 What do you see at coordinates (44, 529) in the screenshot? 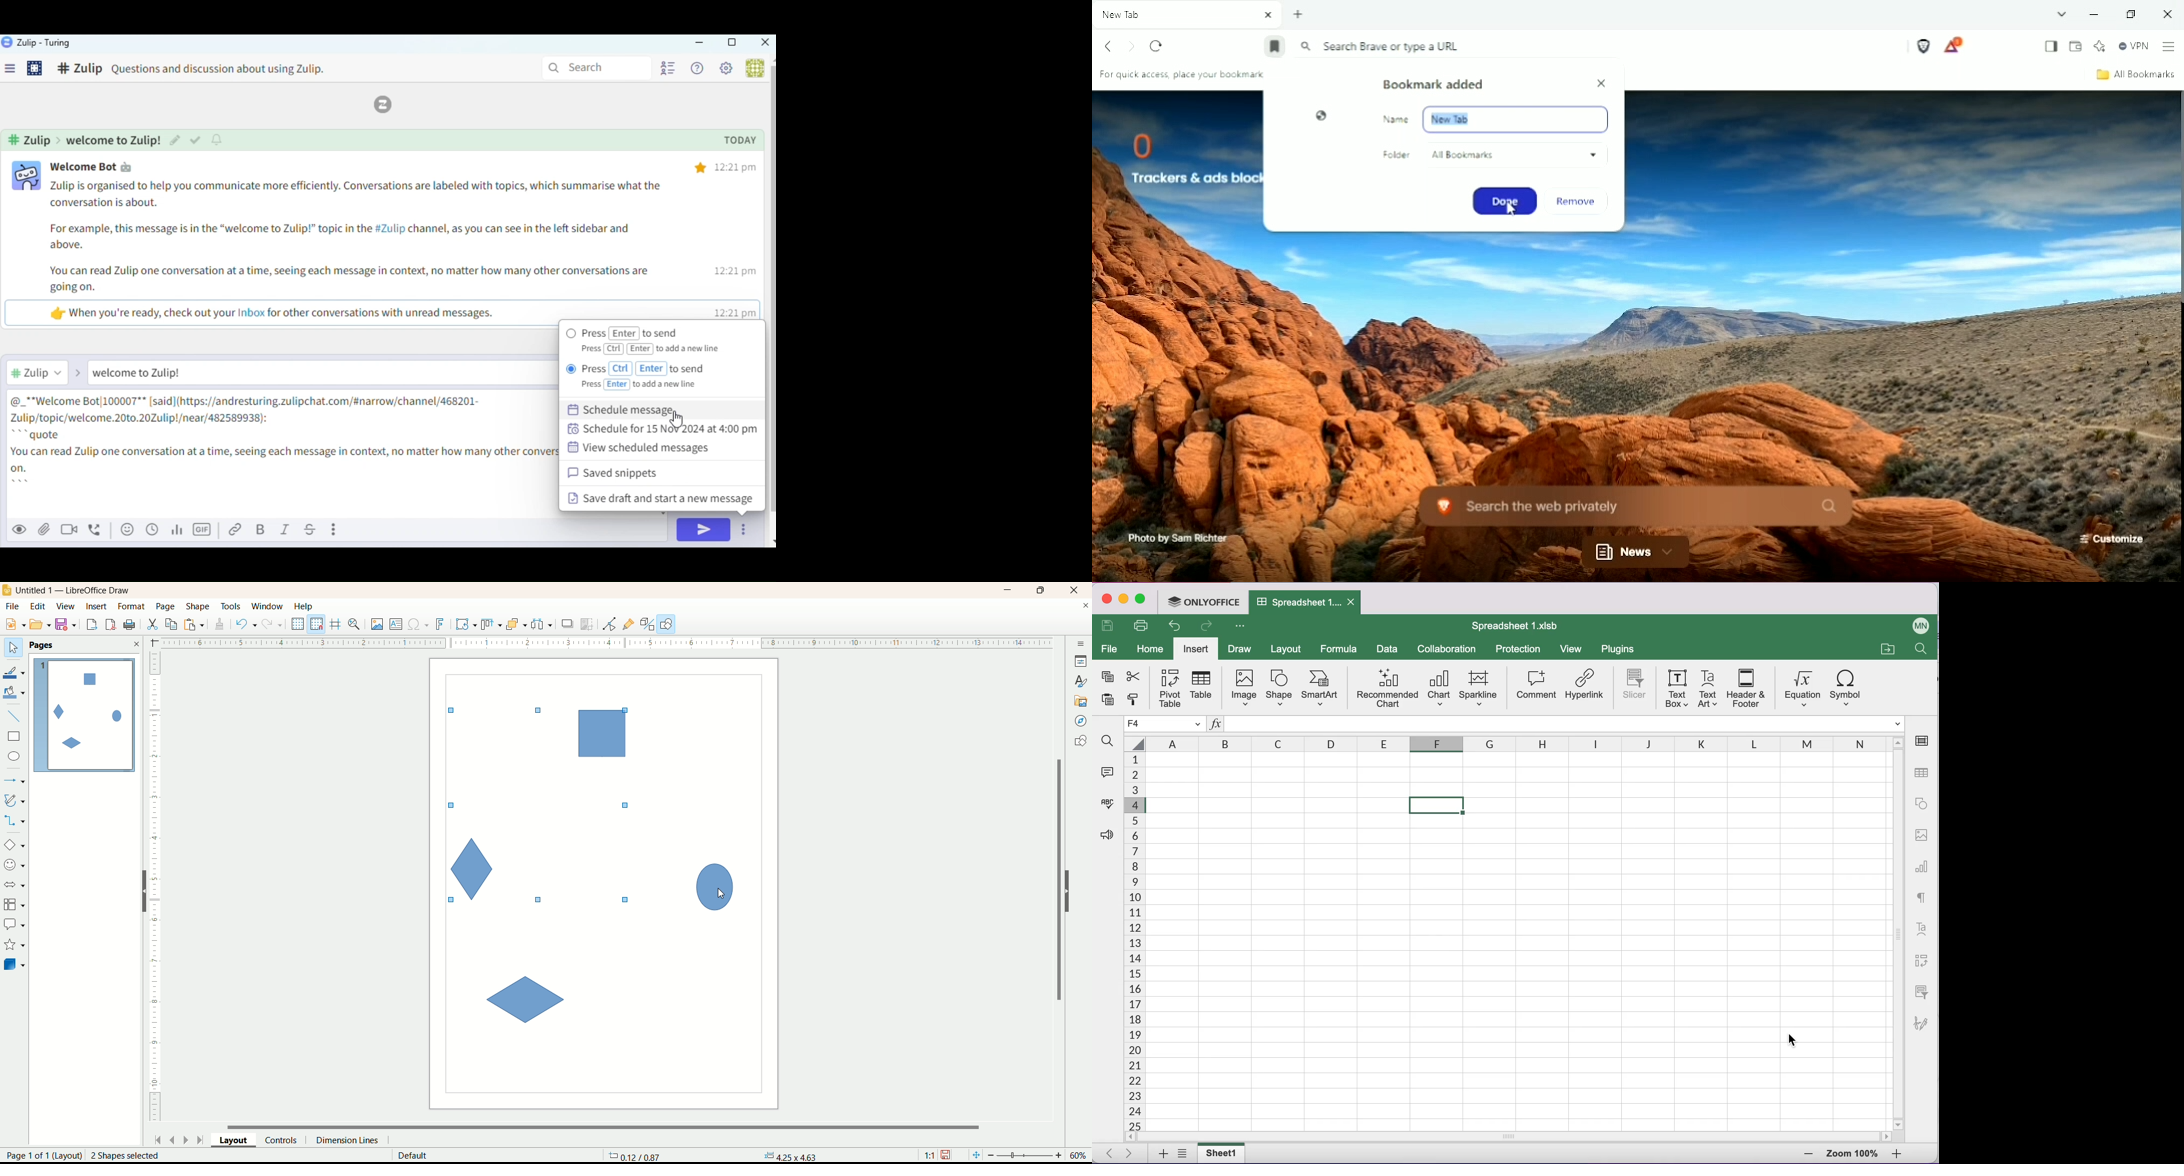
I see `Attachments` at bounding box center [44, 529].